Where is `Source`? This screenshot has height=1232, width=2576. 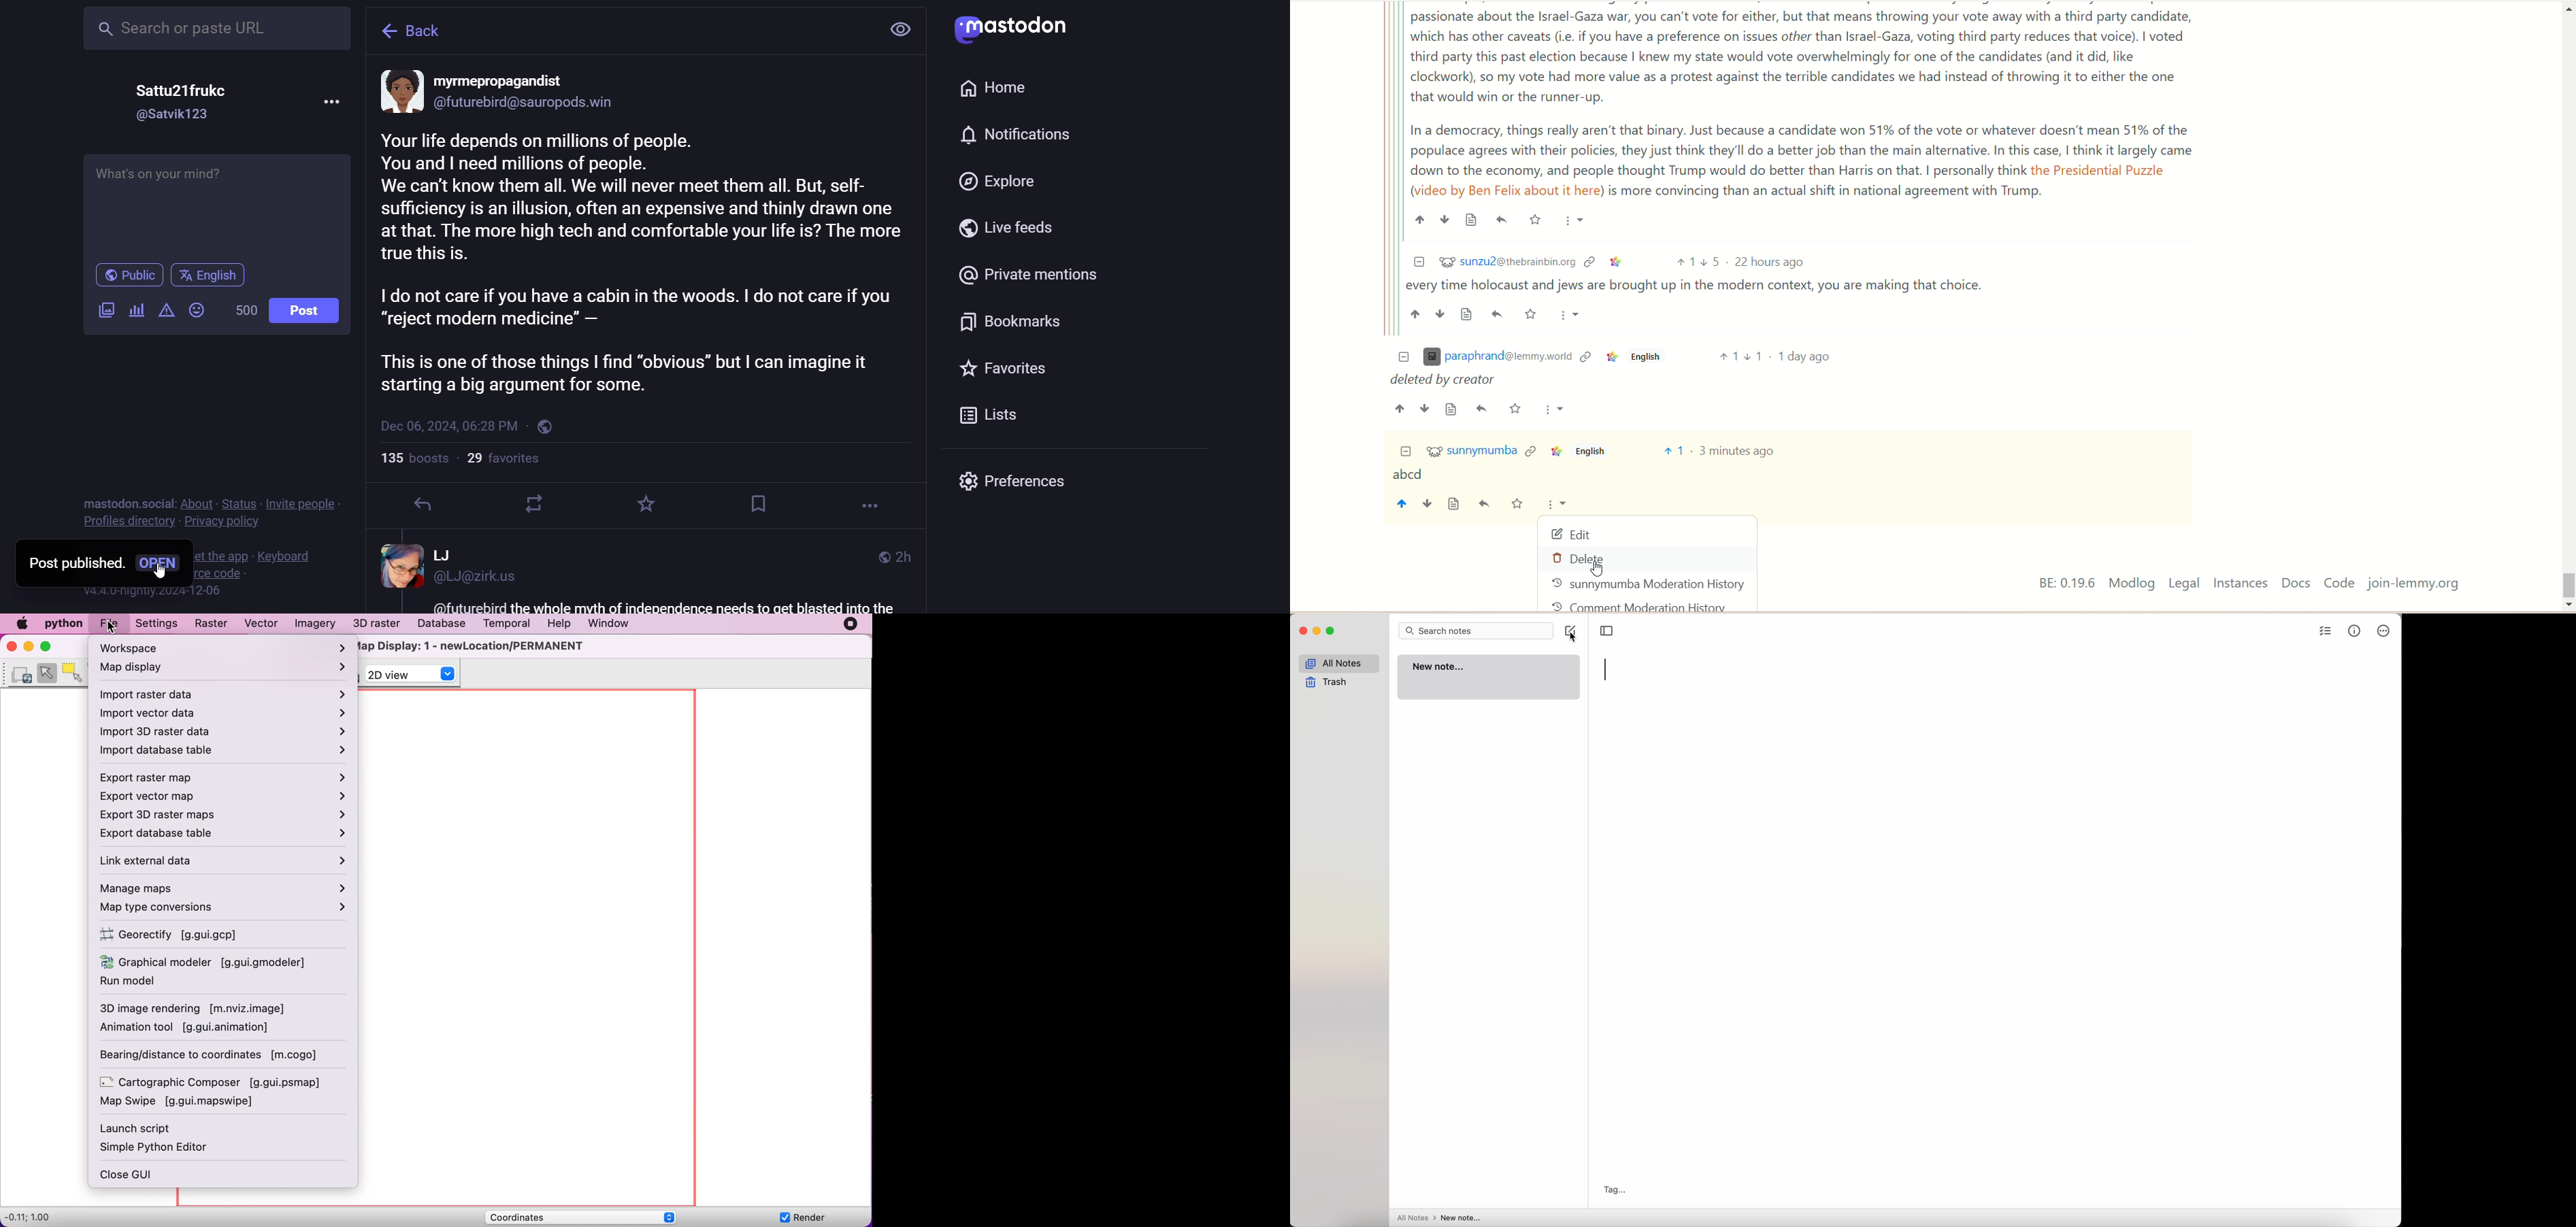 Source is located at coordinates (1472, 220).